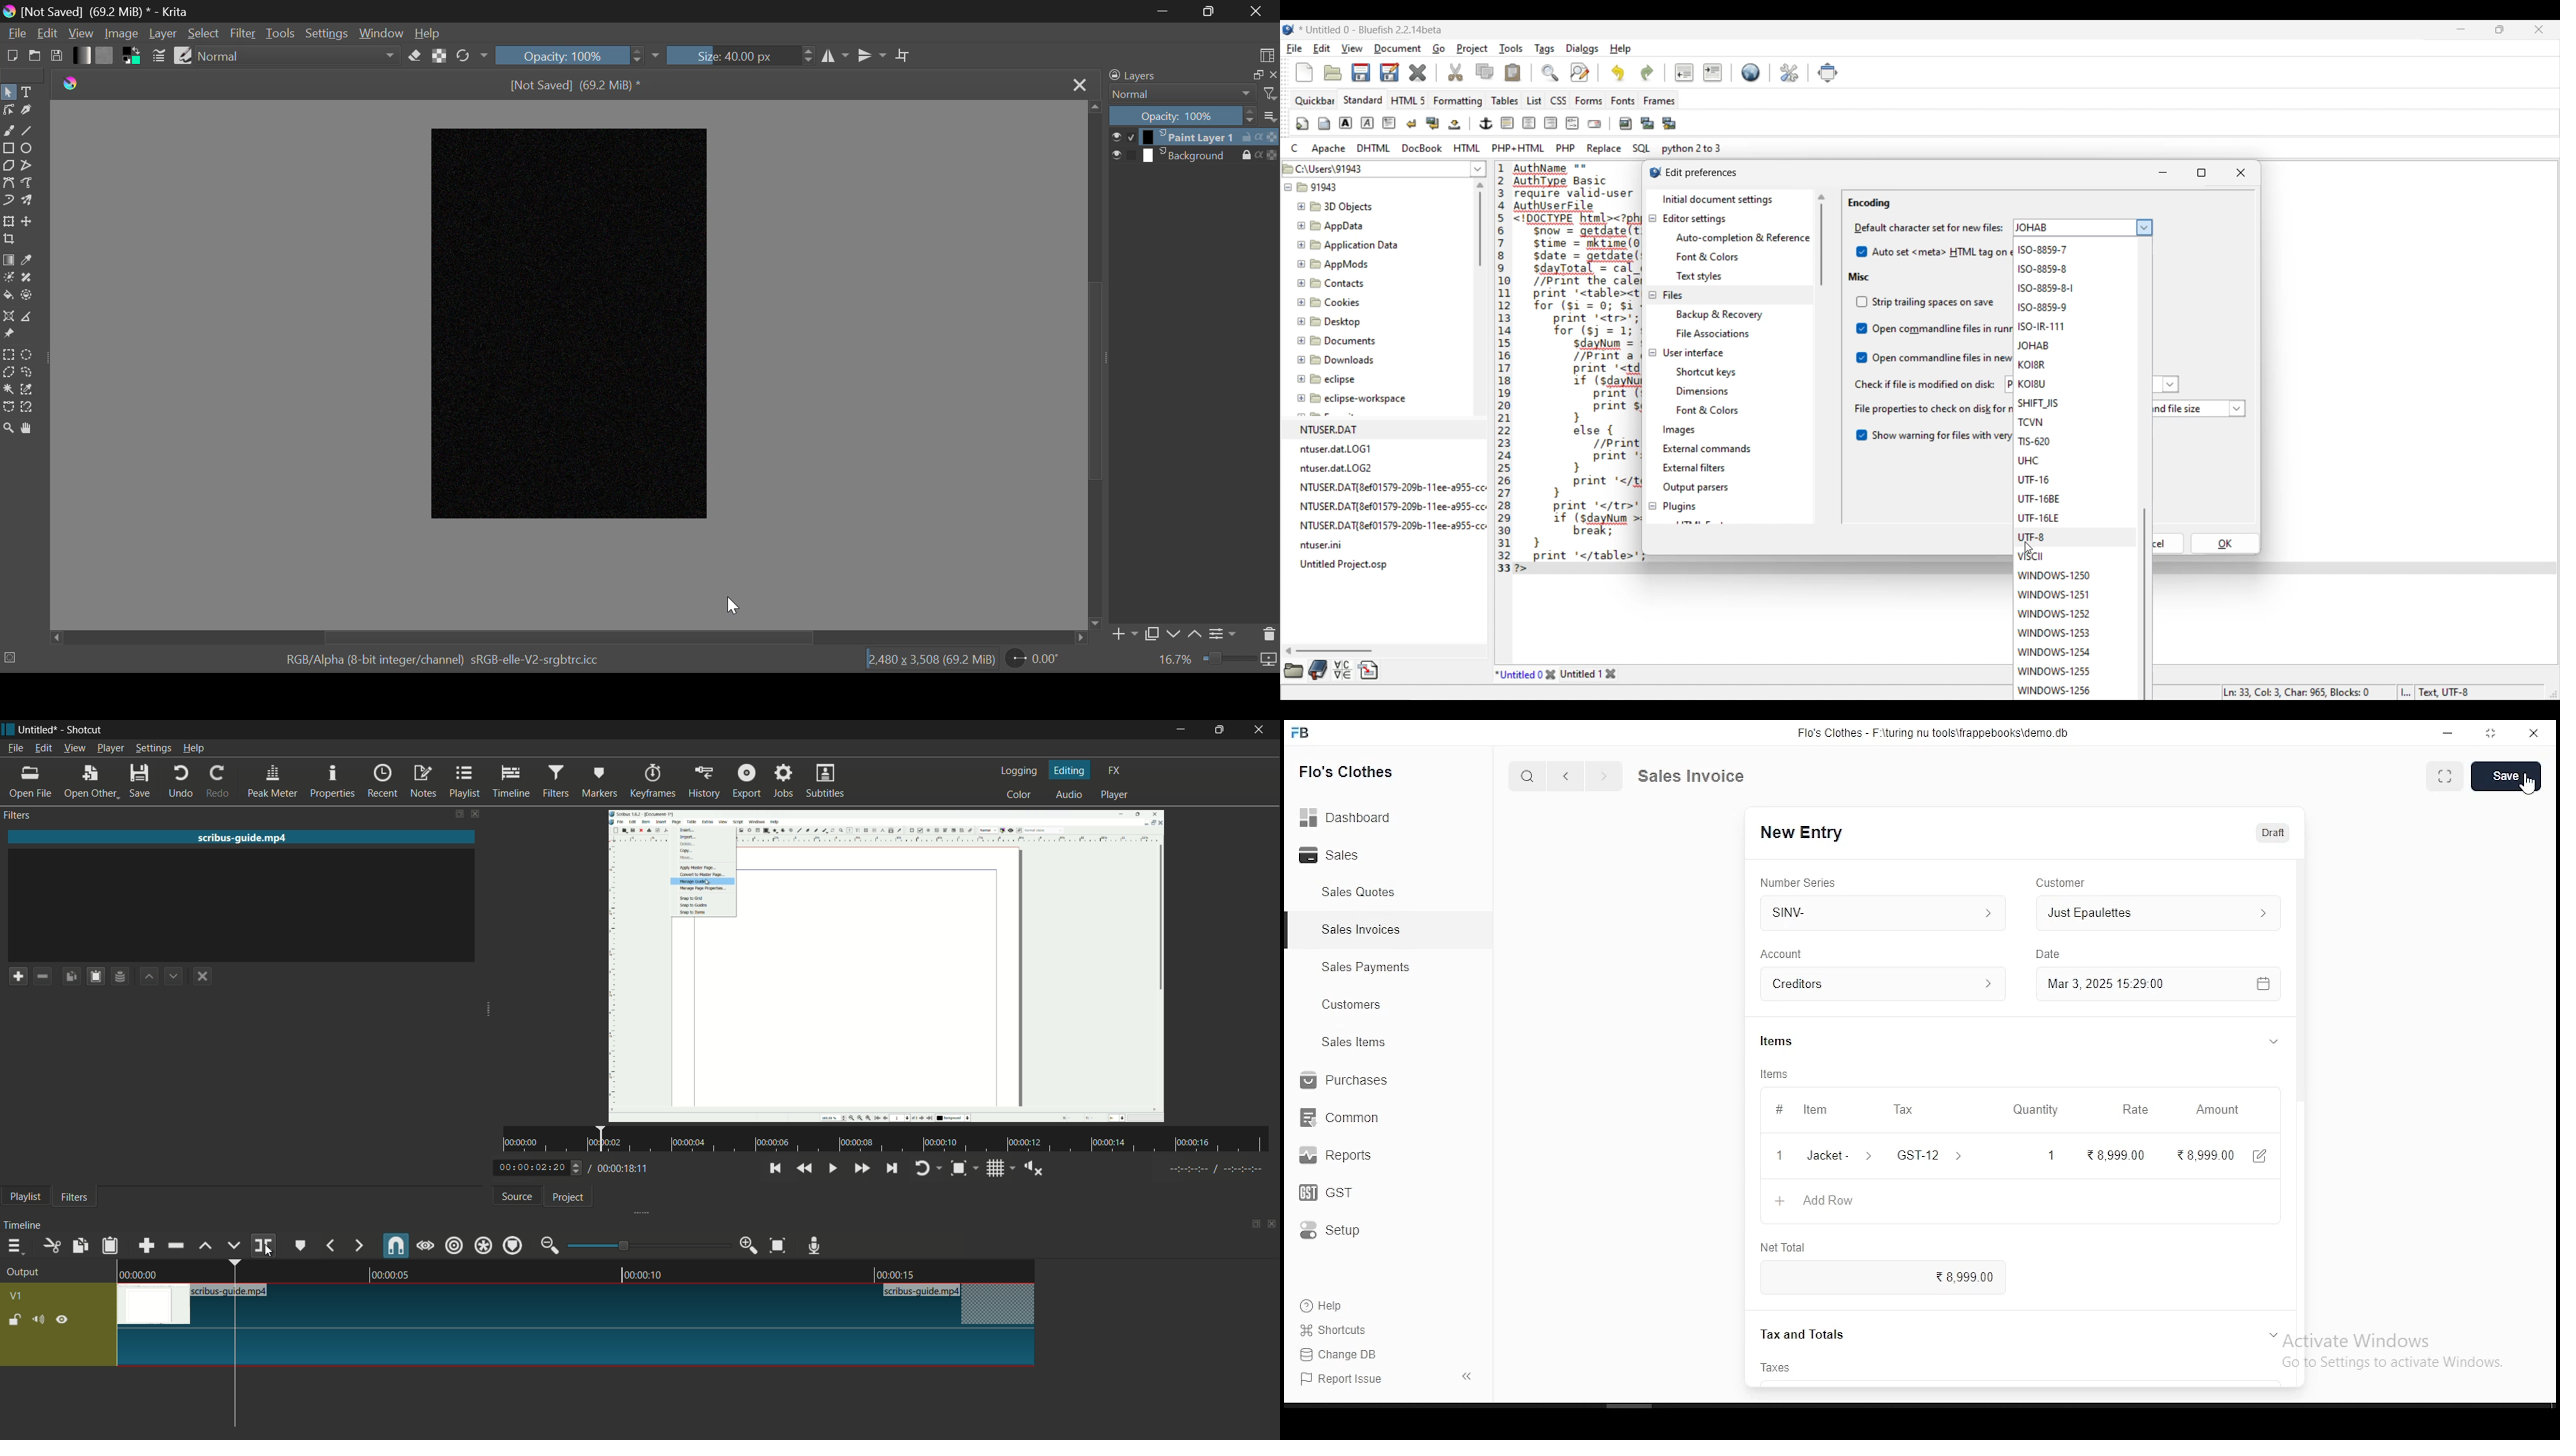 The width and height of the screenshot is (2576, 1456). I want to click on skip to the previous point, so click(775, 1168).